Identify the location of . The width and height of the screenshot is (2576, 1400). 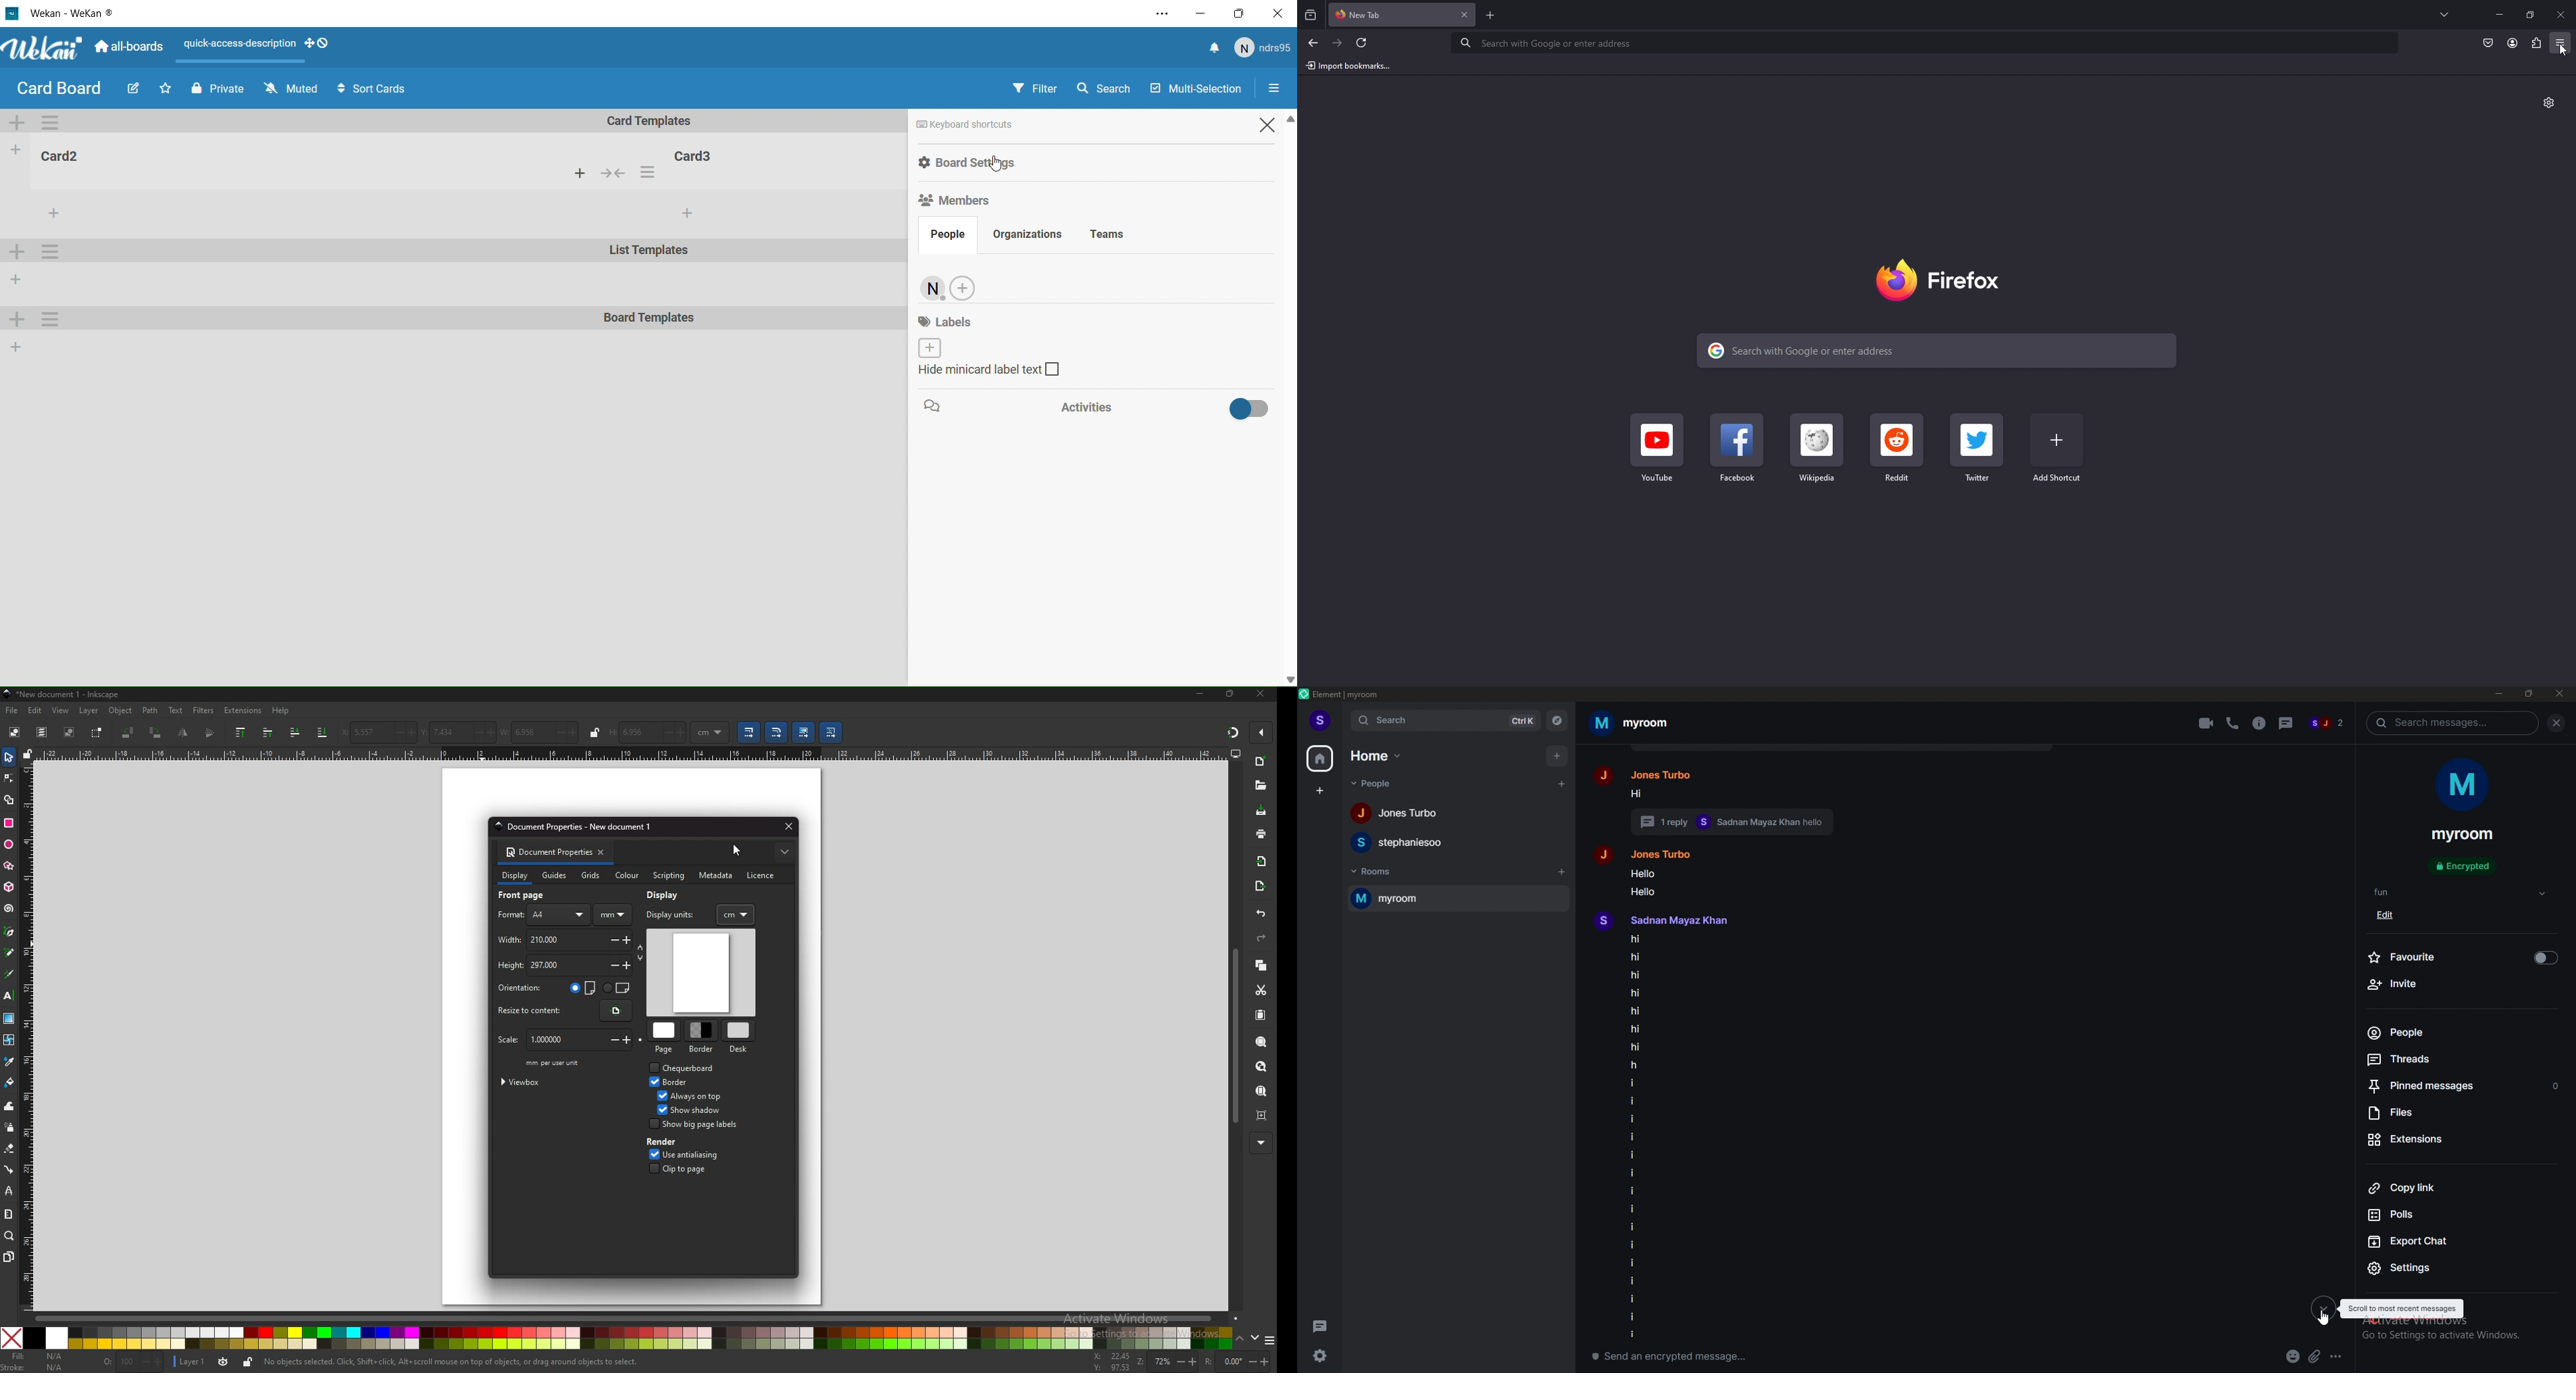
(68, 15).